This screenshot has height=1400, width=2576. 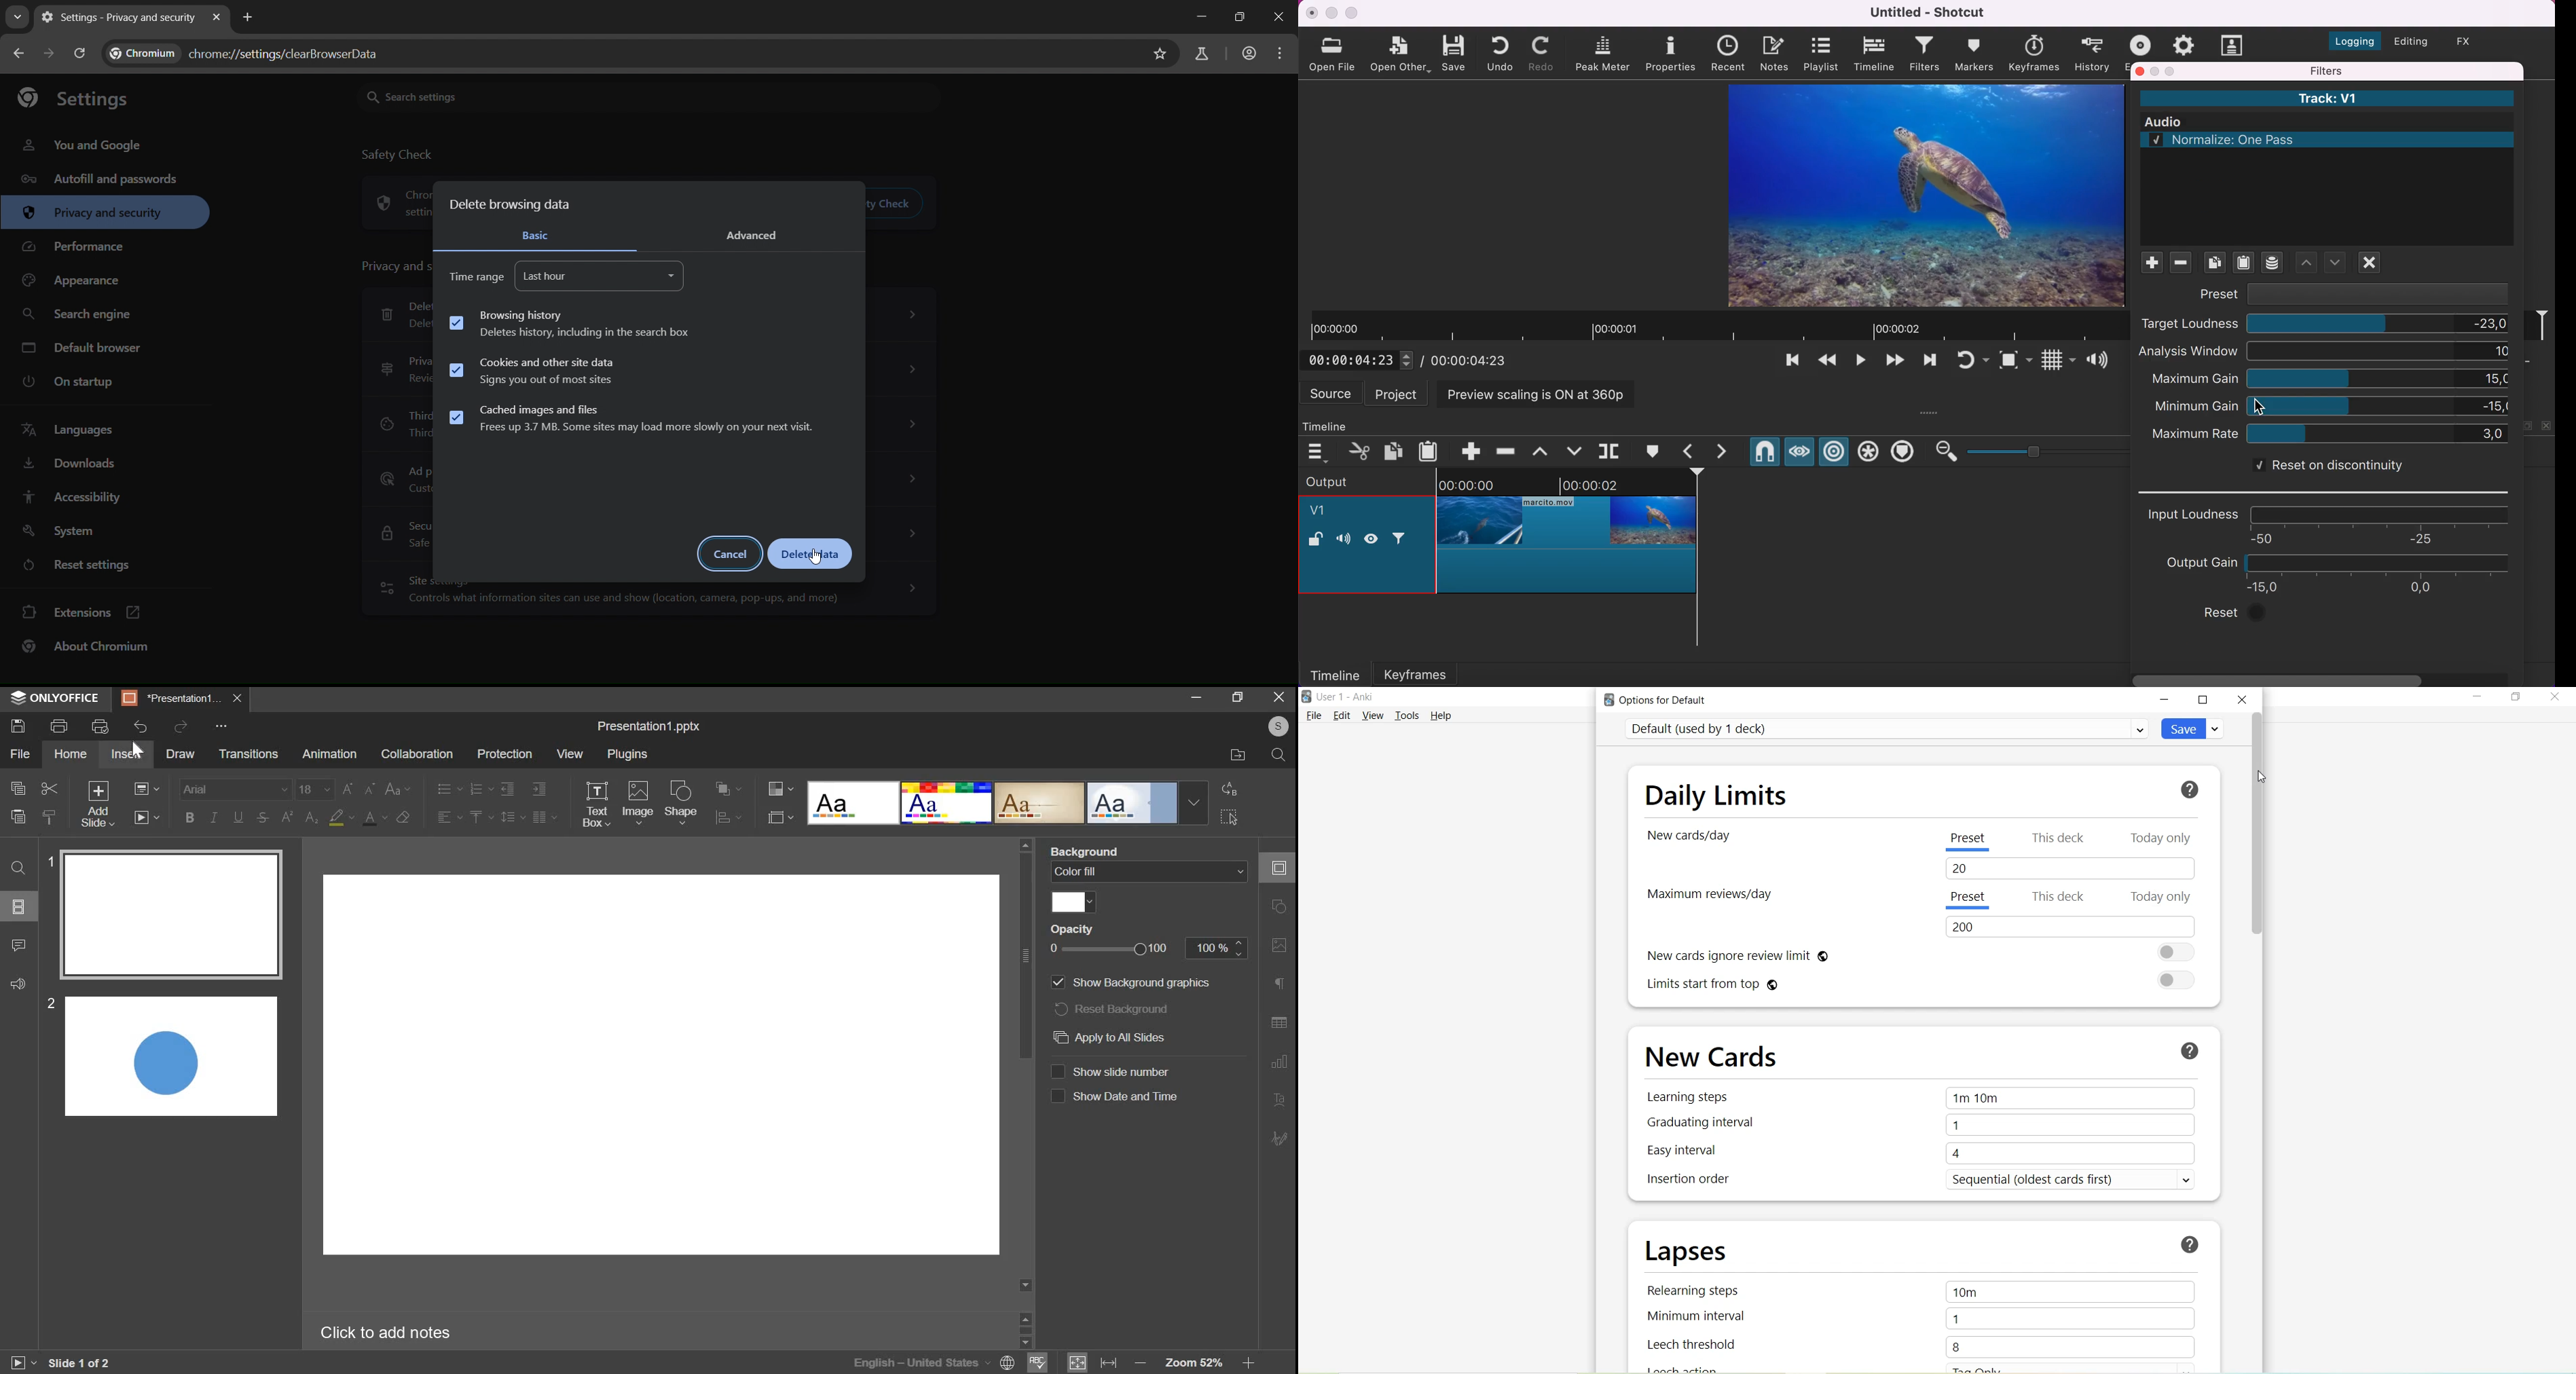 I want to click on redo, so click(x=183, y=726).